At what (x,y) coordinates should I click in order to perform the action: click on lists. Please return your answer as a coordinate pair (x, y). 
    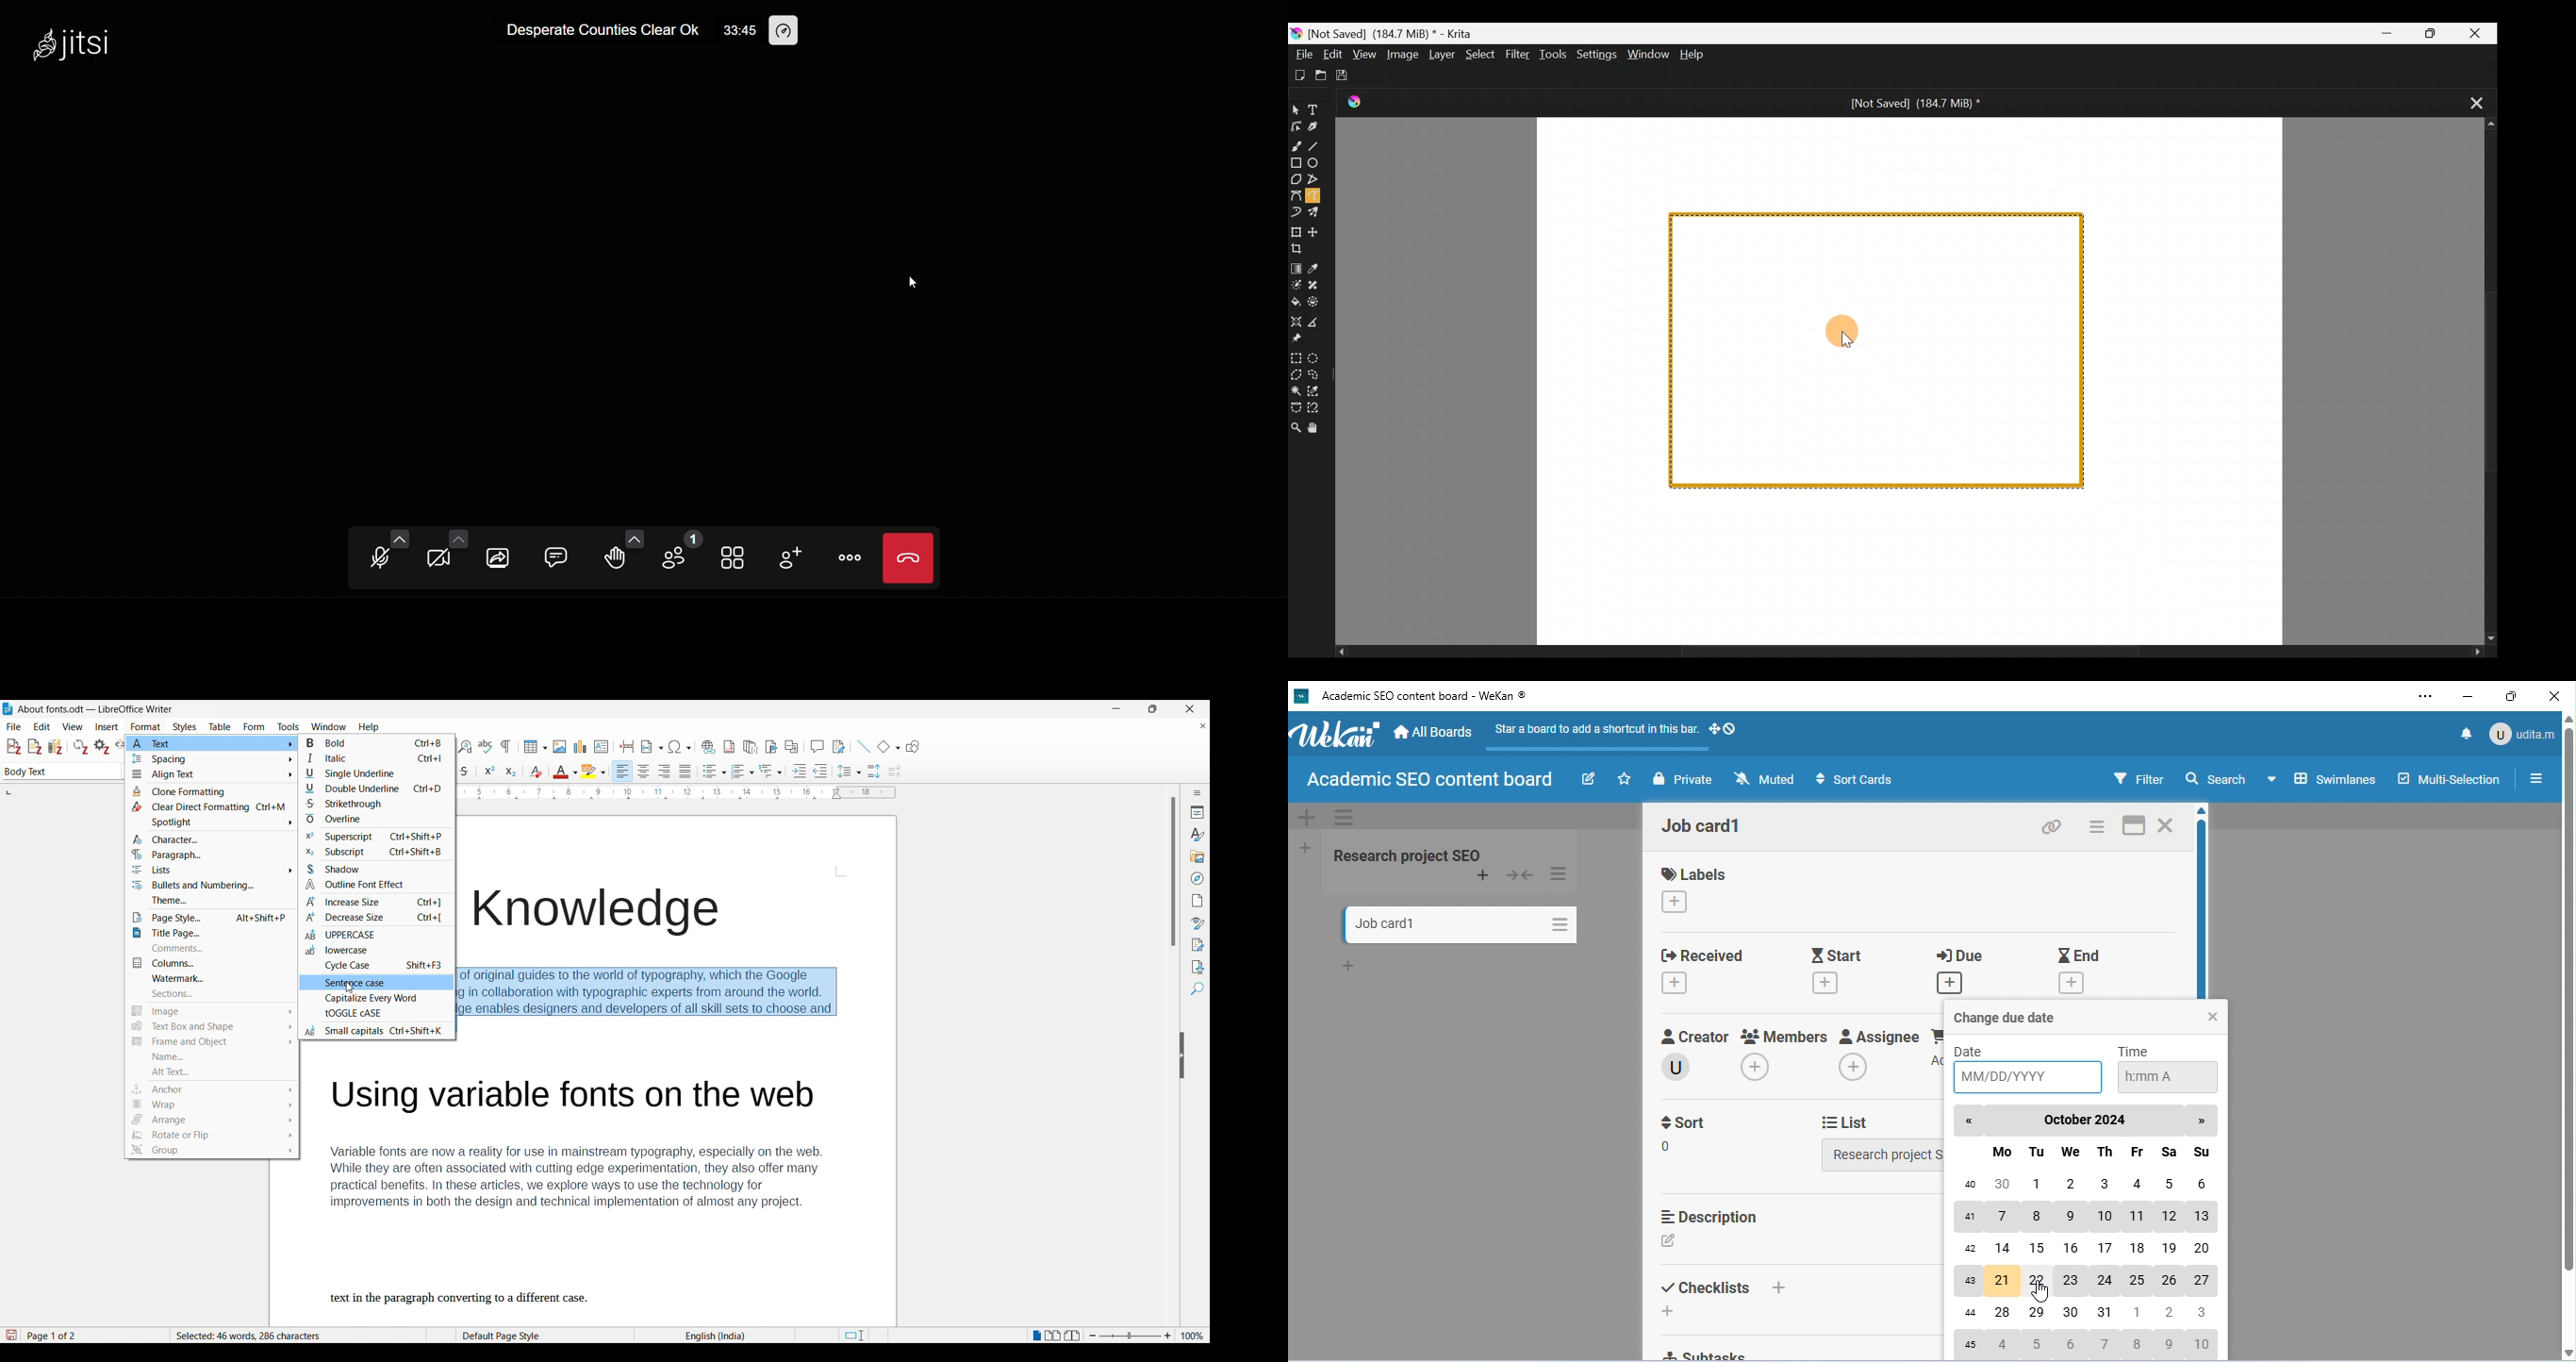
    Looking at the image, I should click on (154, 871).